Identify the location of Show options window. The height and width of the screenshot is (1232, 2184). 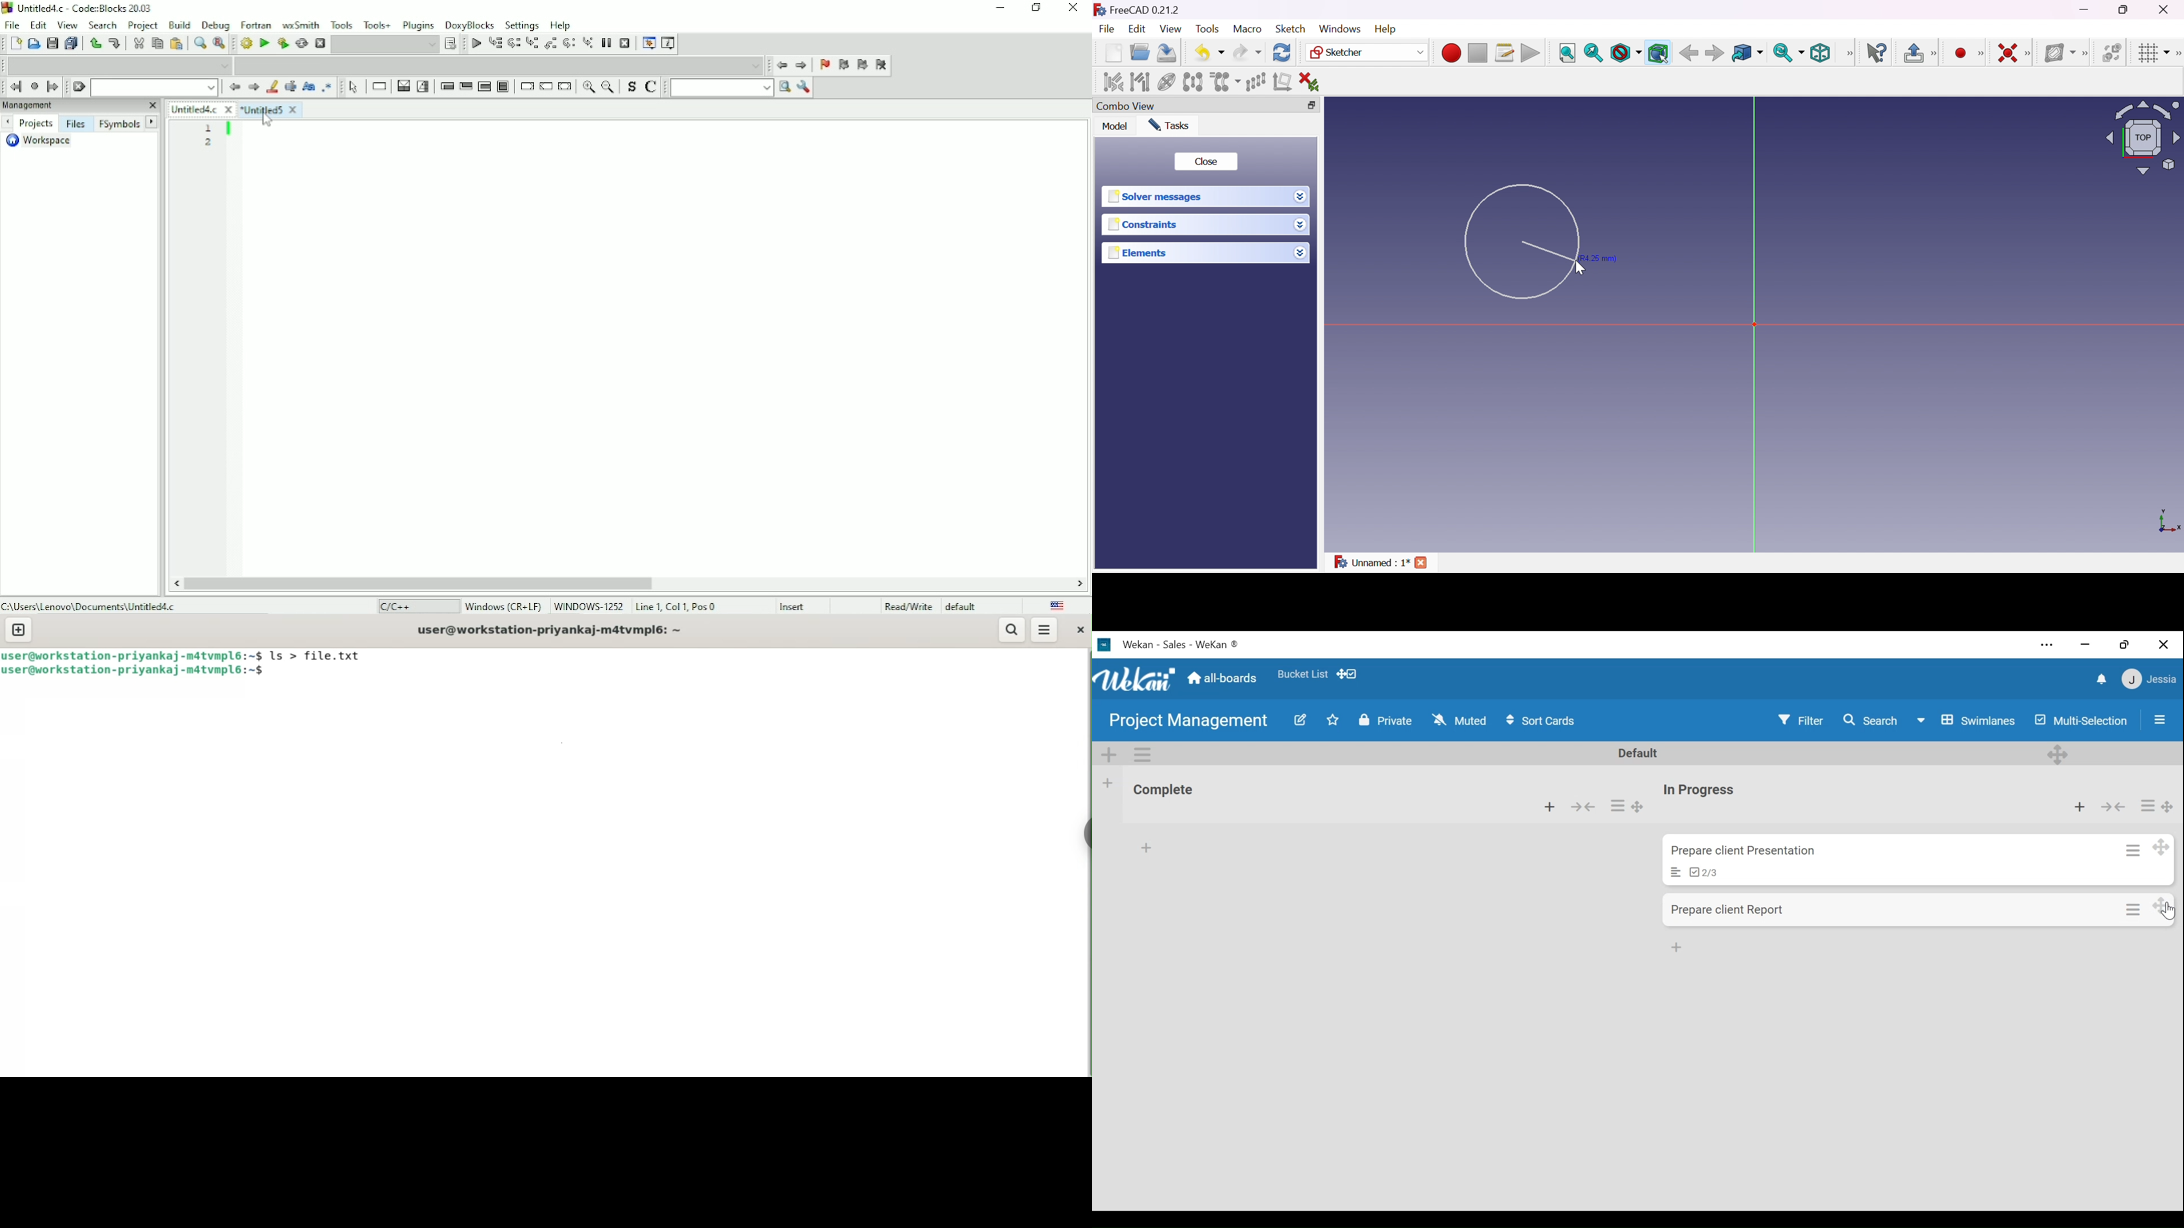
(805, 87).